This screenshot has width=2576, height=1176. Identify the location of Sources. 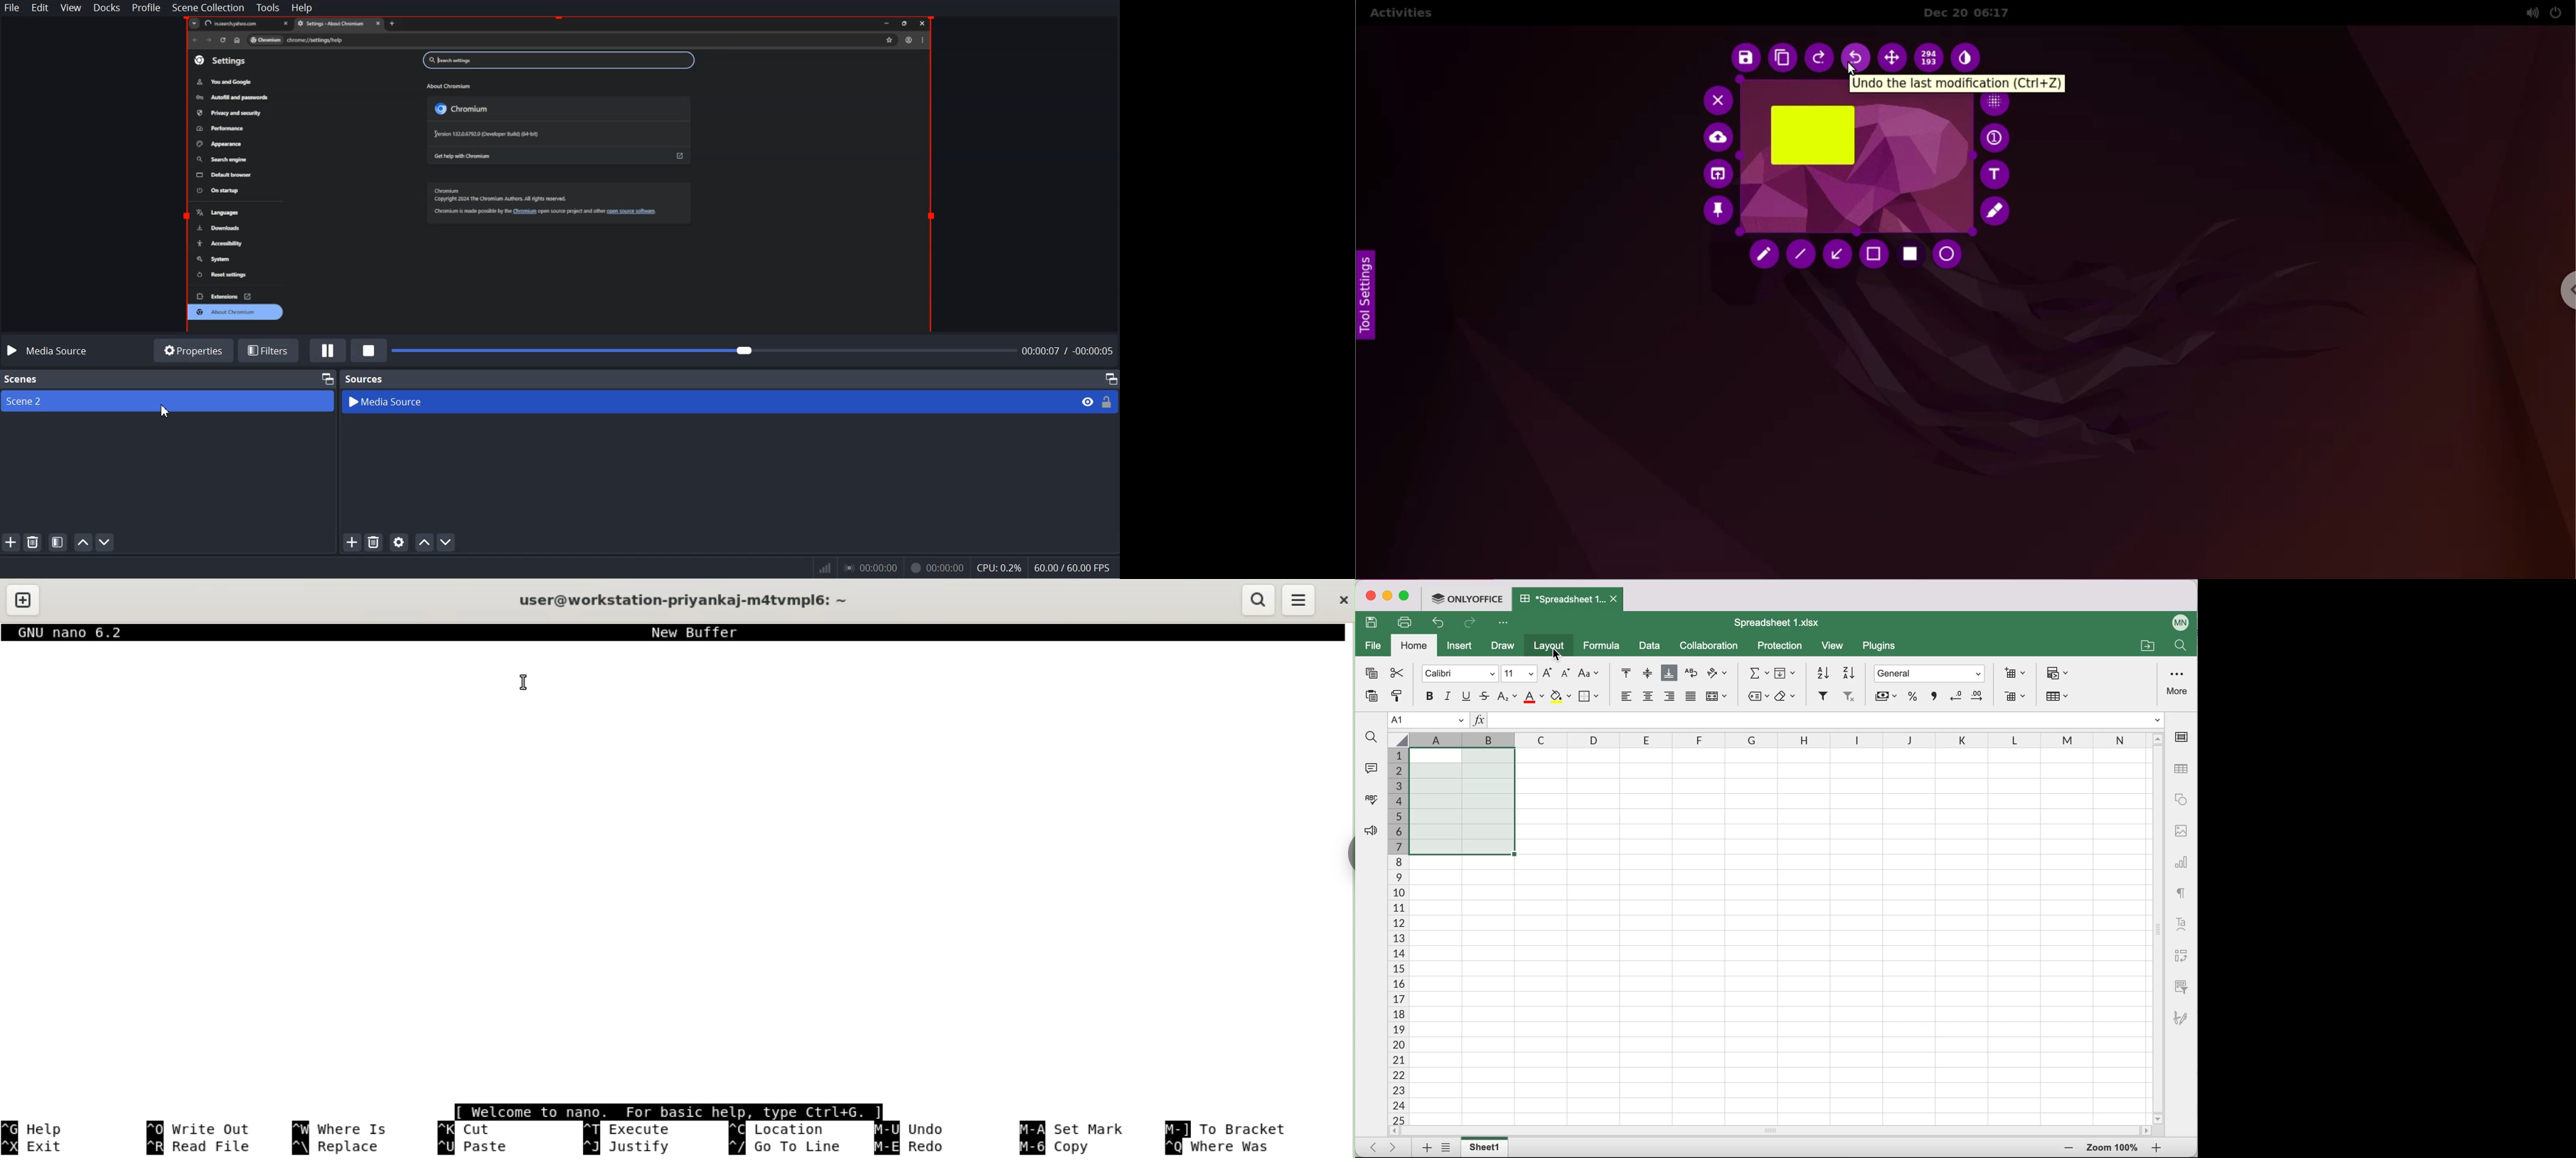
(363, 379).